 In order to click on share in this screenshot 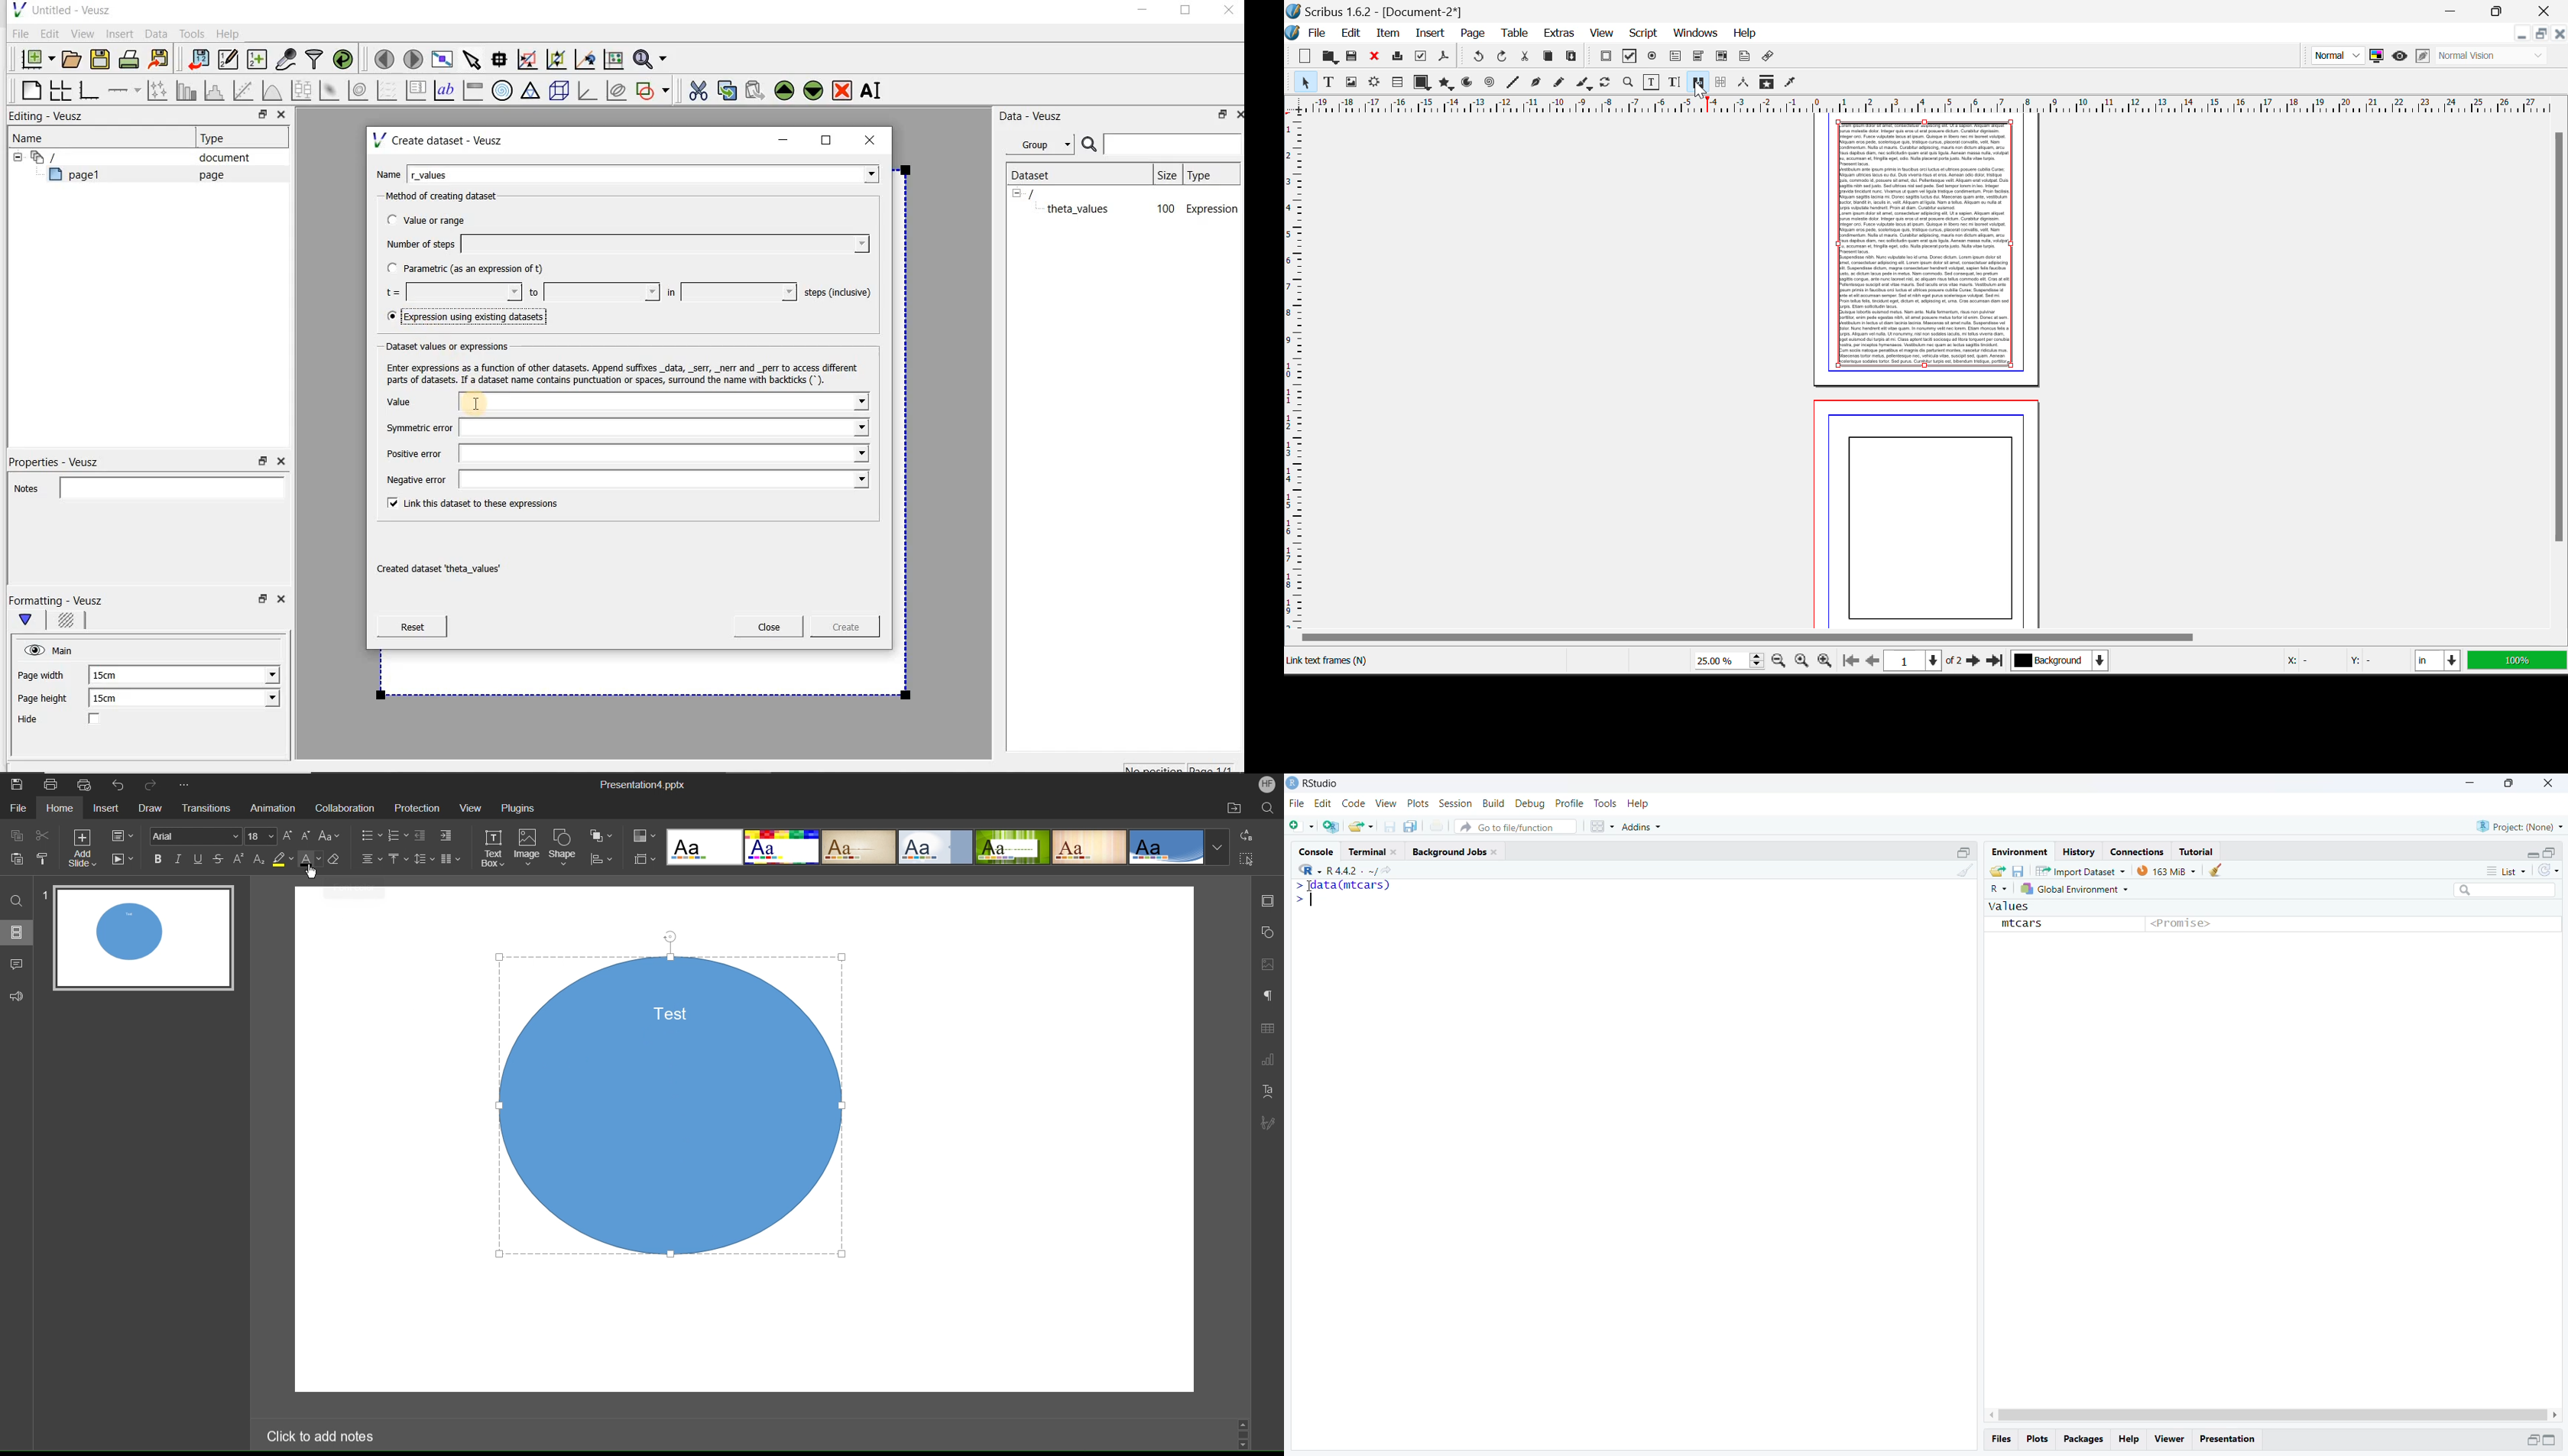, I will do `click(1997, 871)`.